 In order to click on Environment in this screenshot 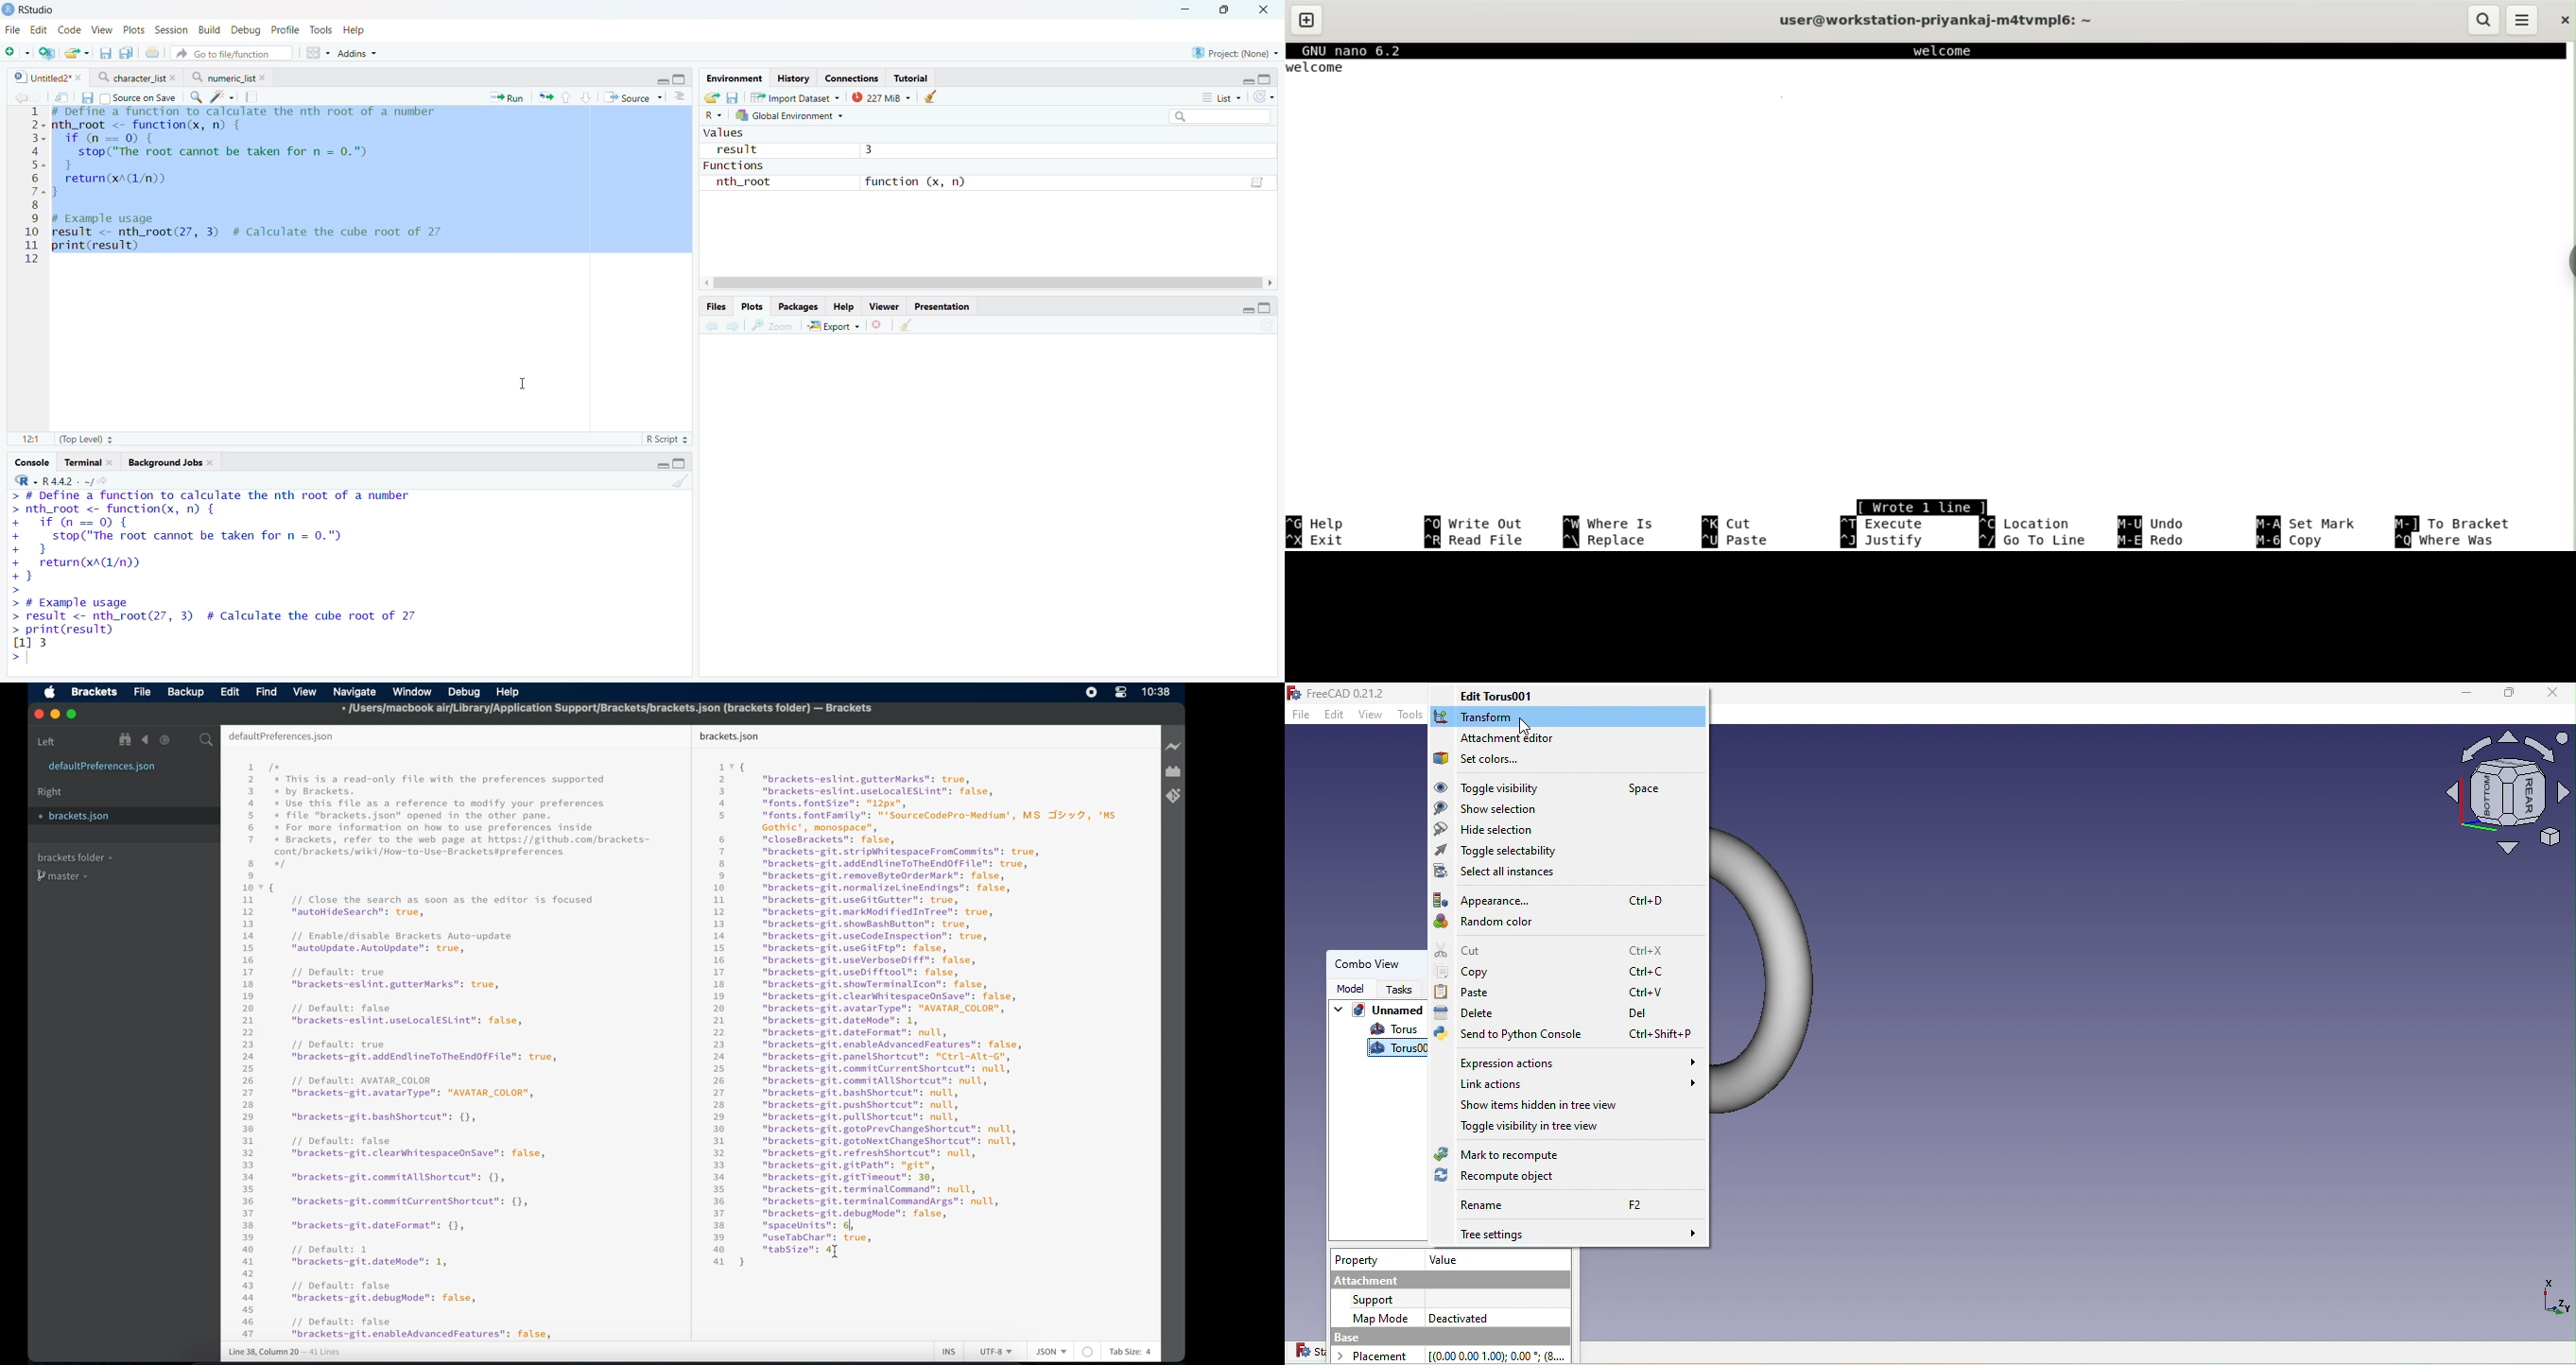, I will do `click(733, 78)`.